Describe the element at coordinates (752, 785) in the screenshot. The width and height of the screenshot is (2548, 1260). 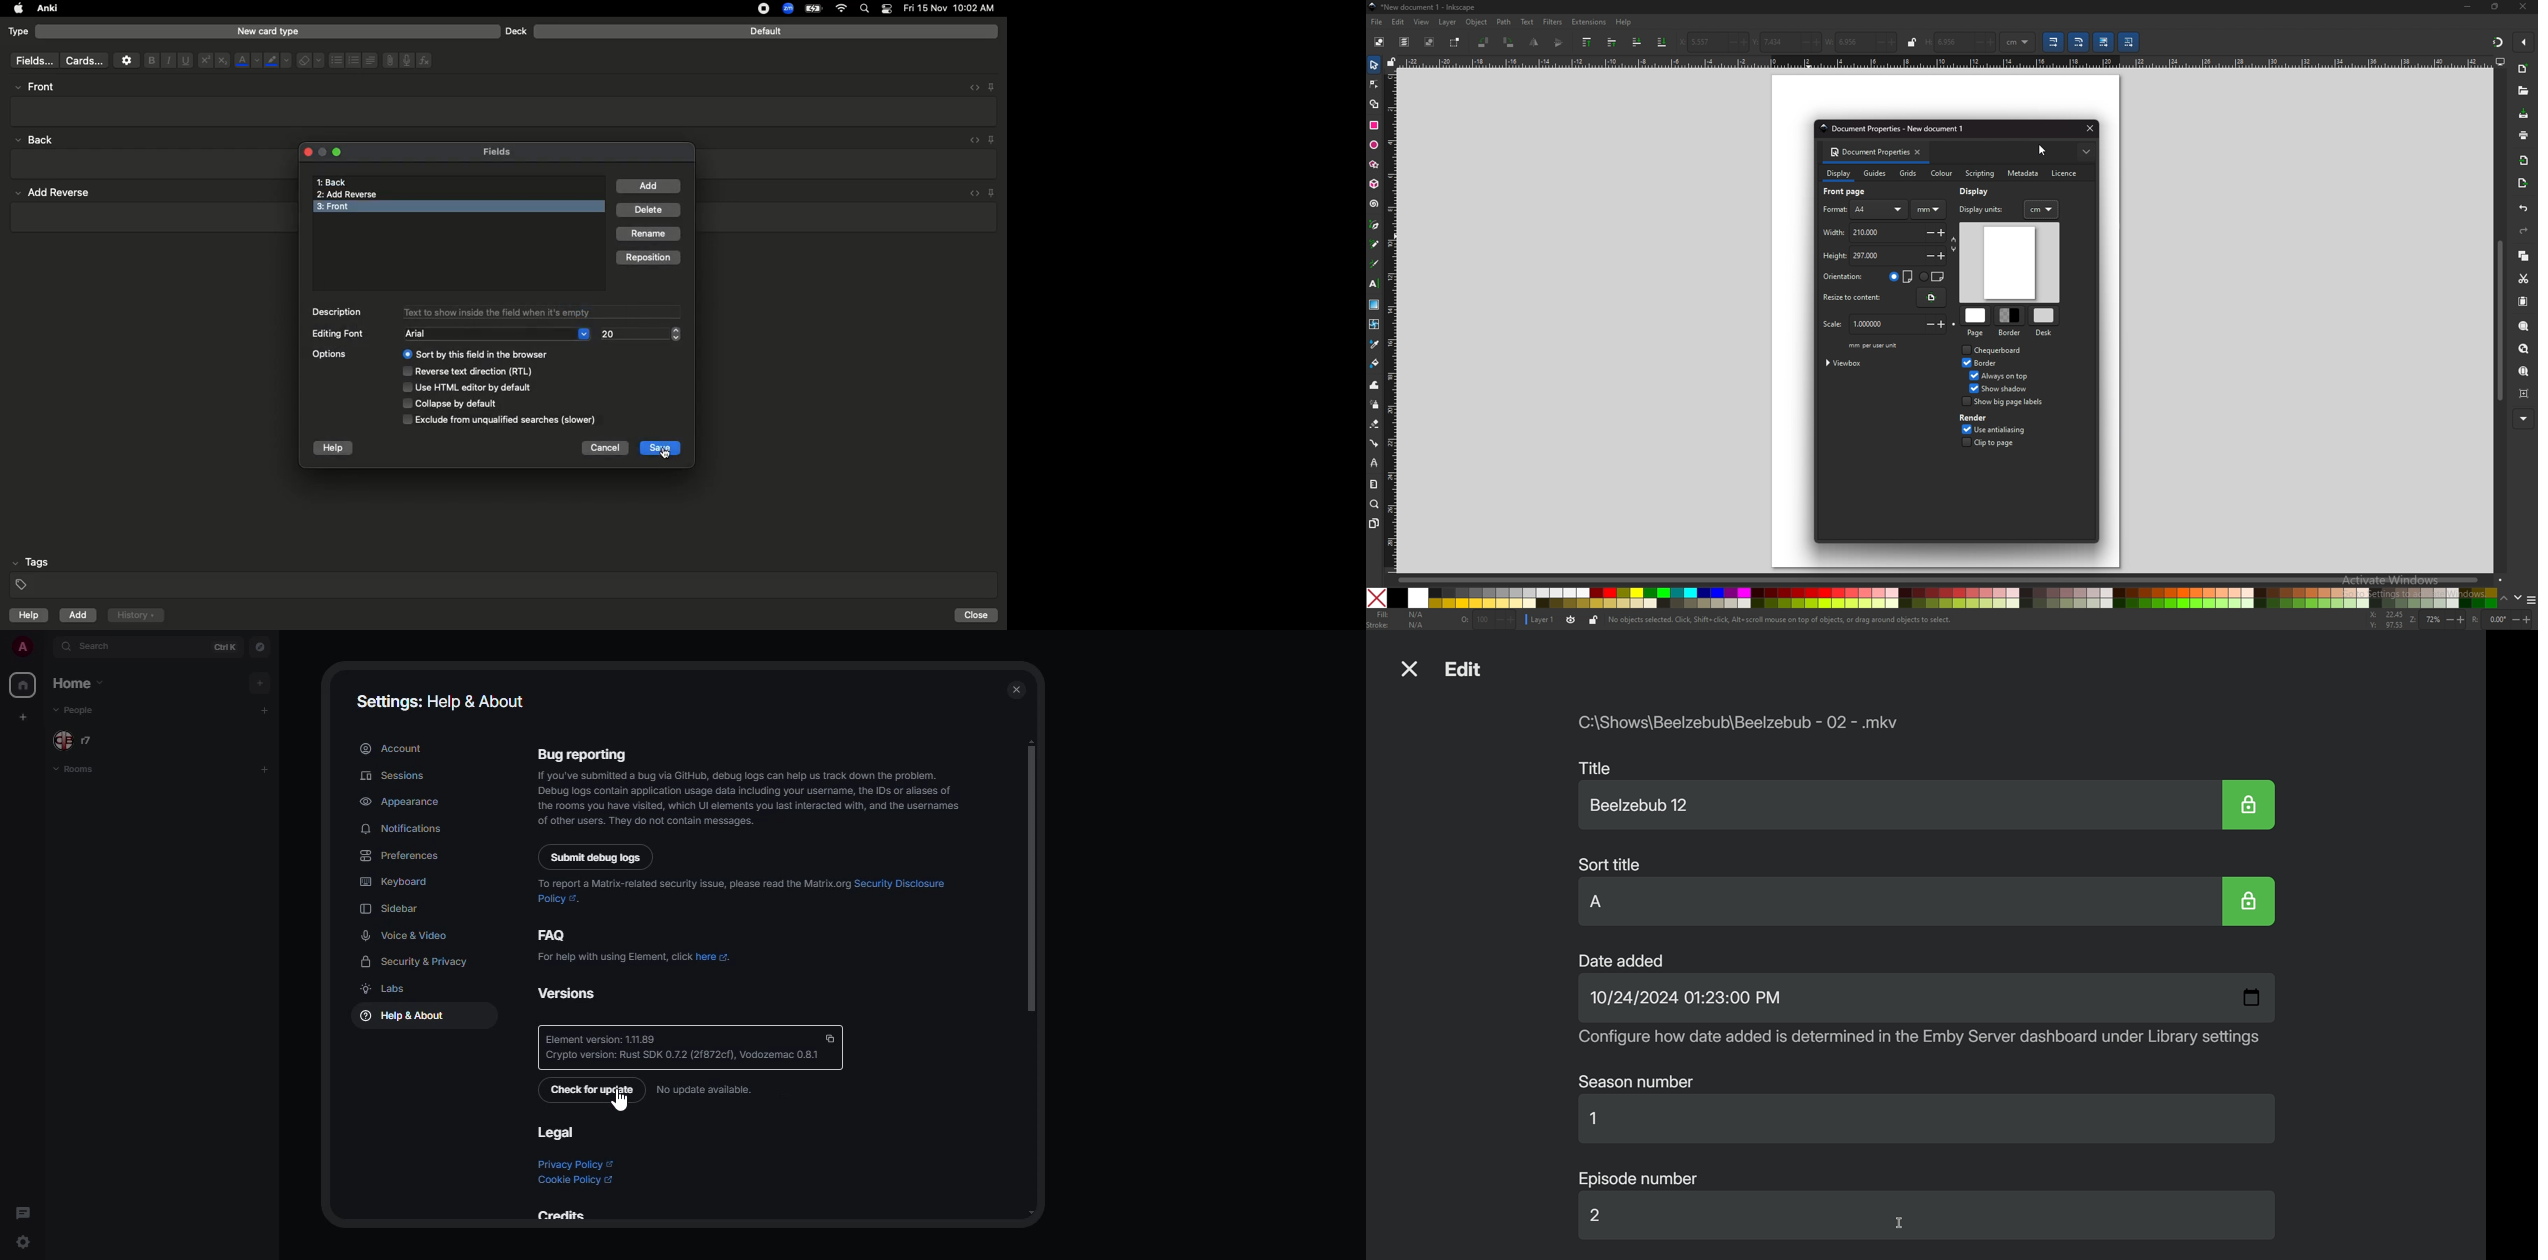
I see `Bug reportingHf youve submied 3 ug vi GID, debug logs can help us rack down he problem.Debug logs contain appication usage daa ncuing your username, th Ds o aases of1a rooms you have visted, which Ul elements you ast neracted with, and the usernamesof other users. They do not contain messages.` at that location.